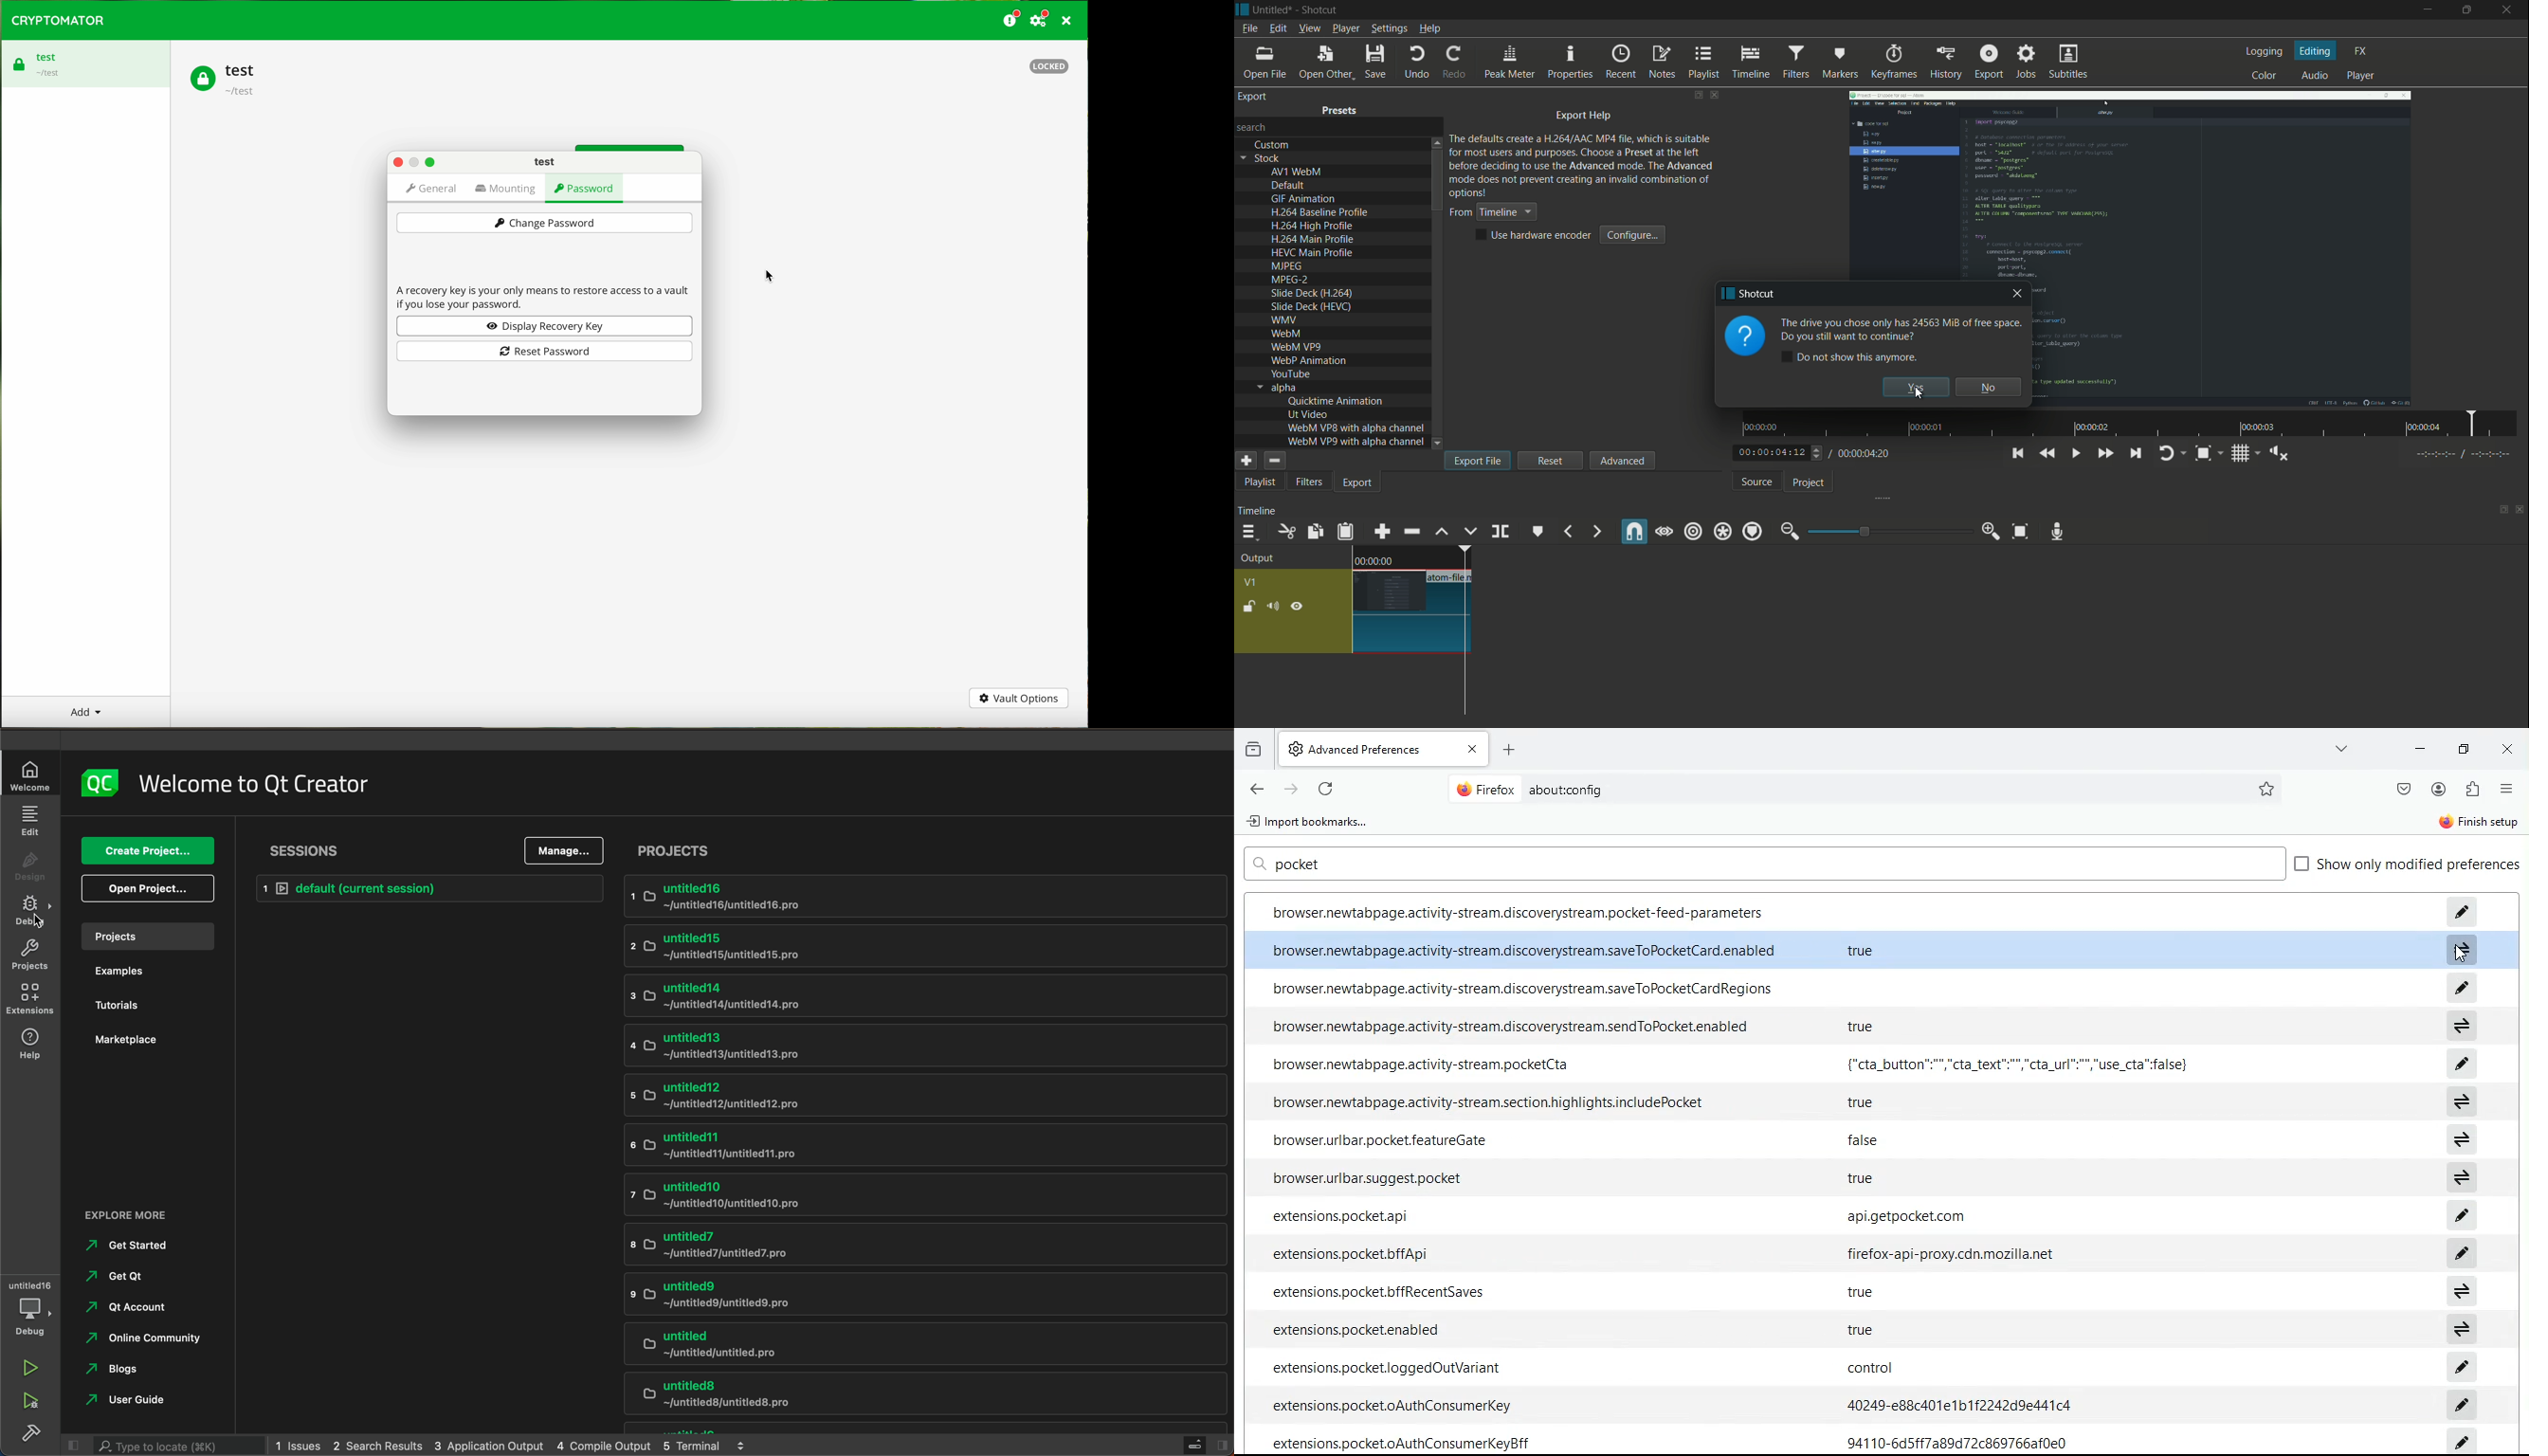 This screenshot has width=2548, height=1456. What do you see at coordinates (1242, 9) in the screenshot?
I see `app icon` at bounding box center [1242, 9].